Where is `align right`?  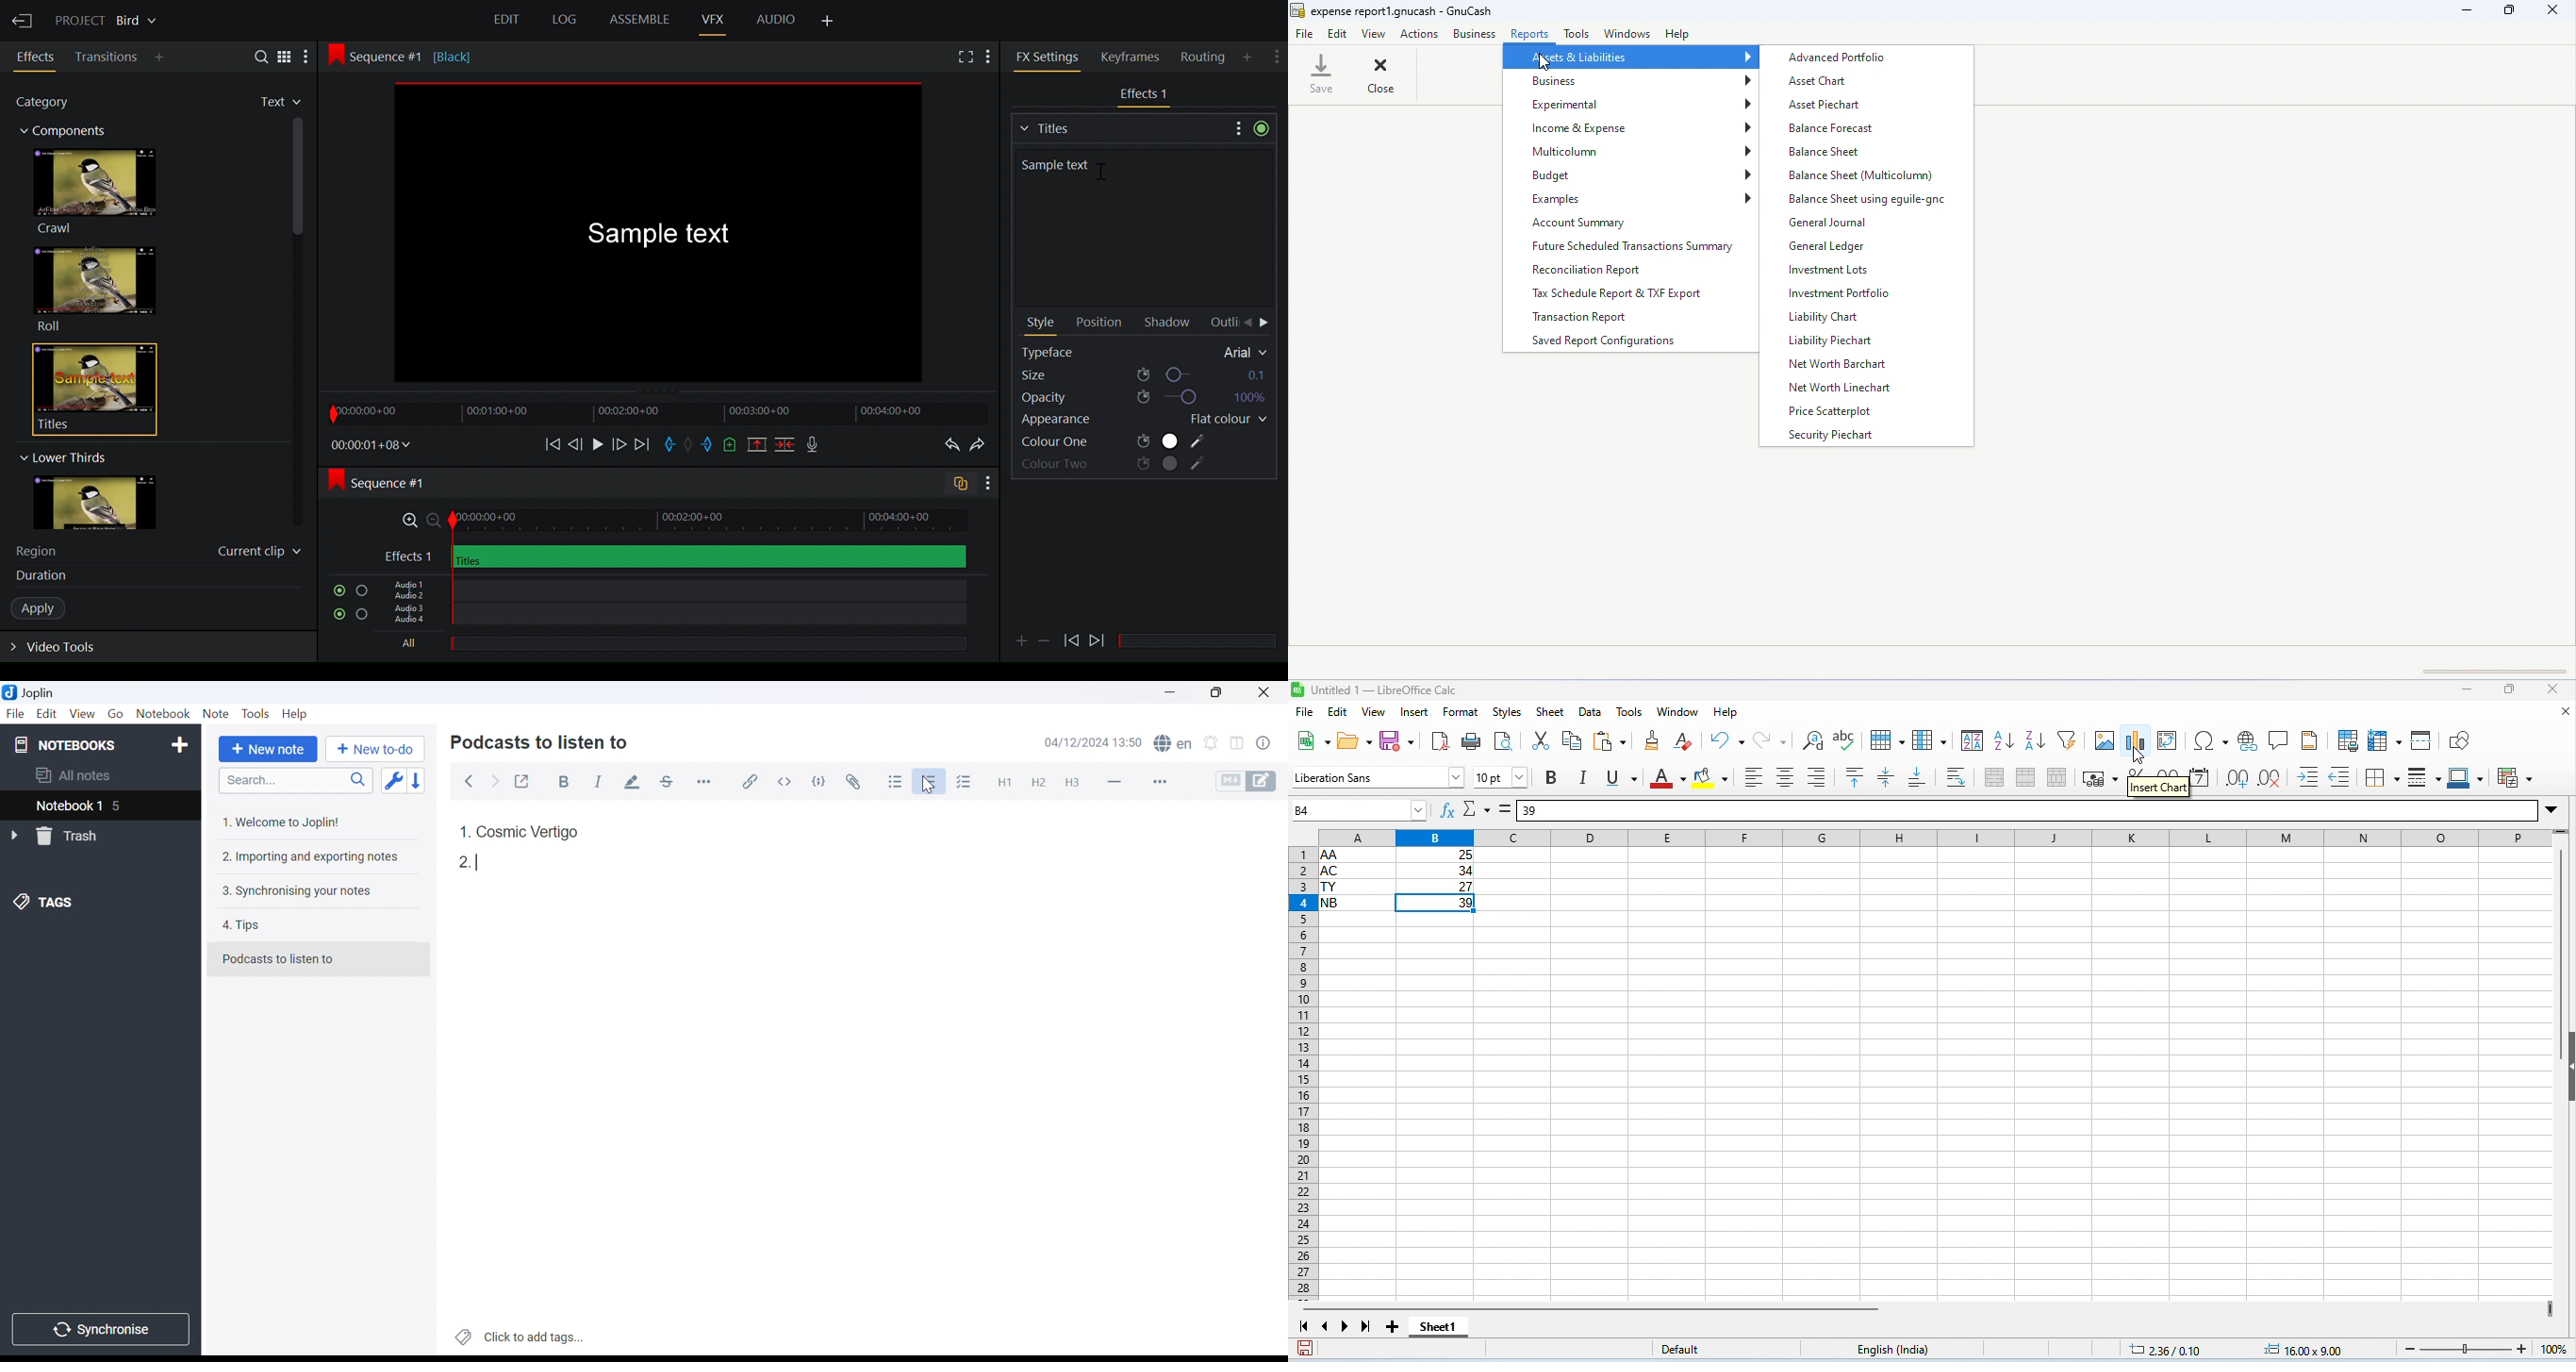
align right is located at coordinates (1818, 778).